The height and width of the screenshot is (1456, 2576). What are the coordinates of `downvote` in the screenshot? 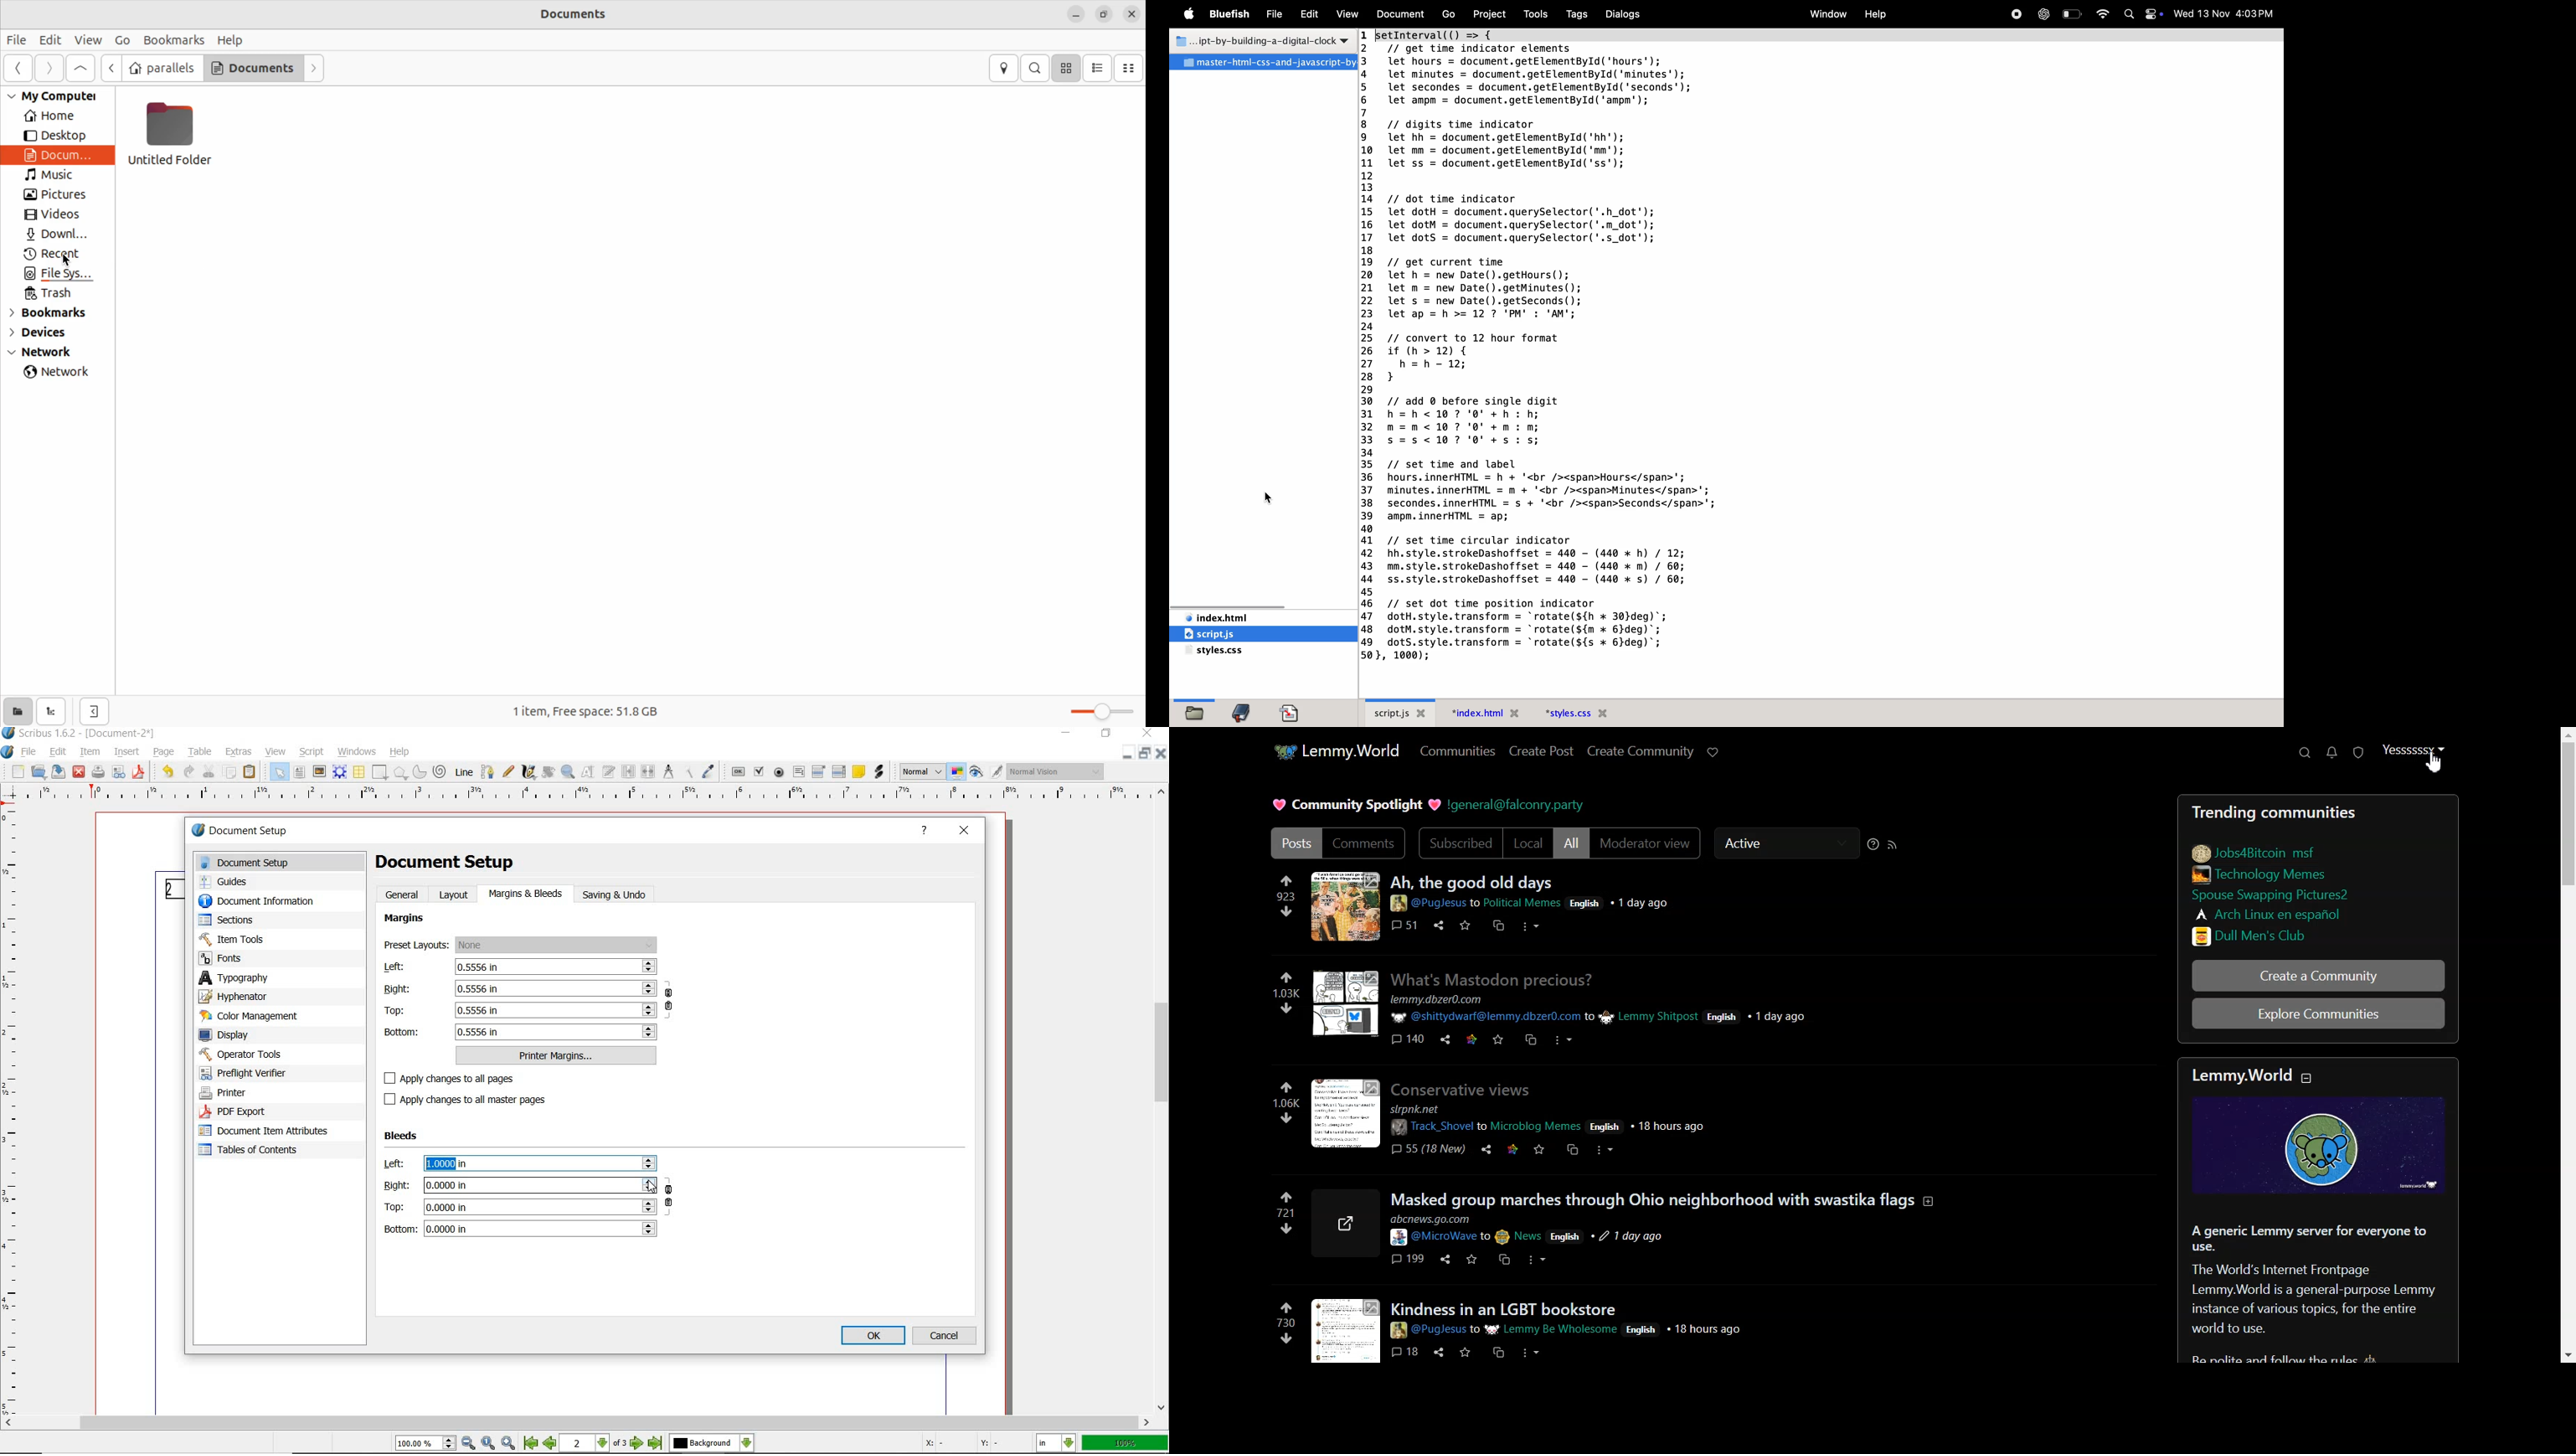 It's located at (1287, 911).